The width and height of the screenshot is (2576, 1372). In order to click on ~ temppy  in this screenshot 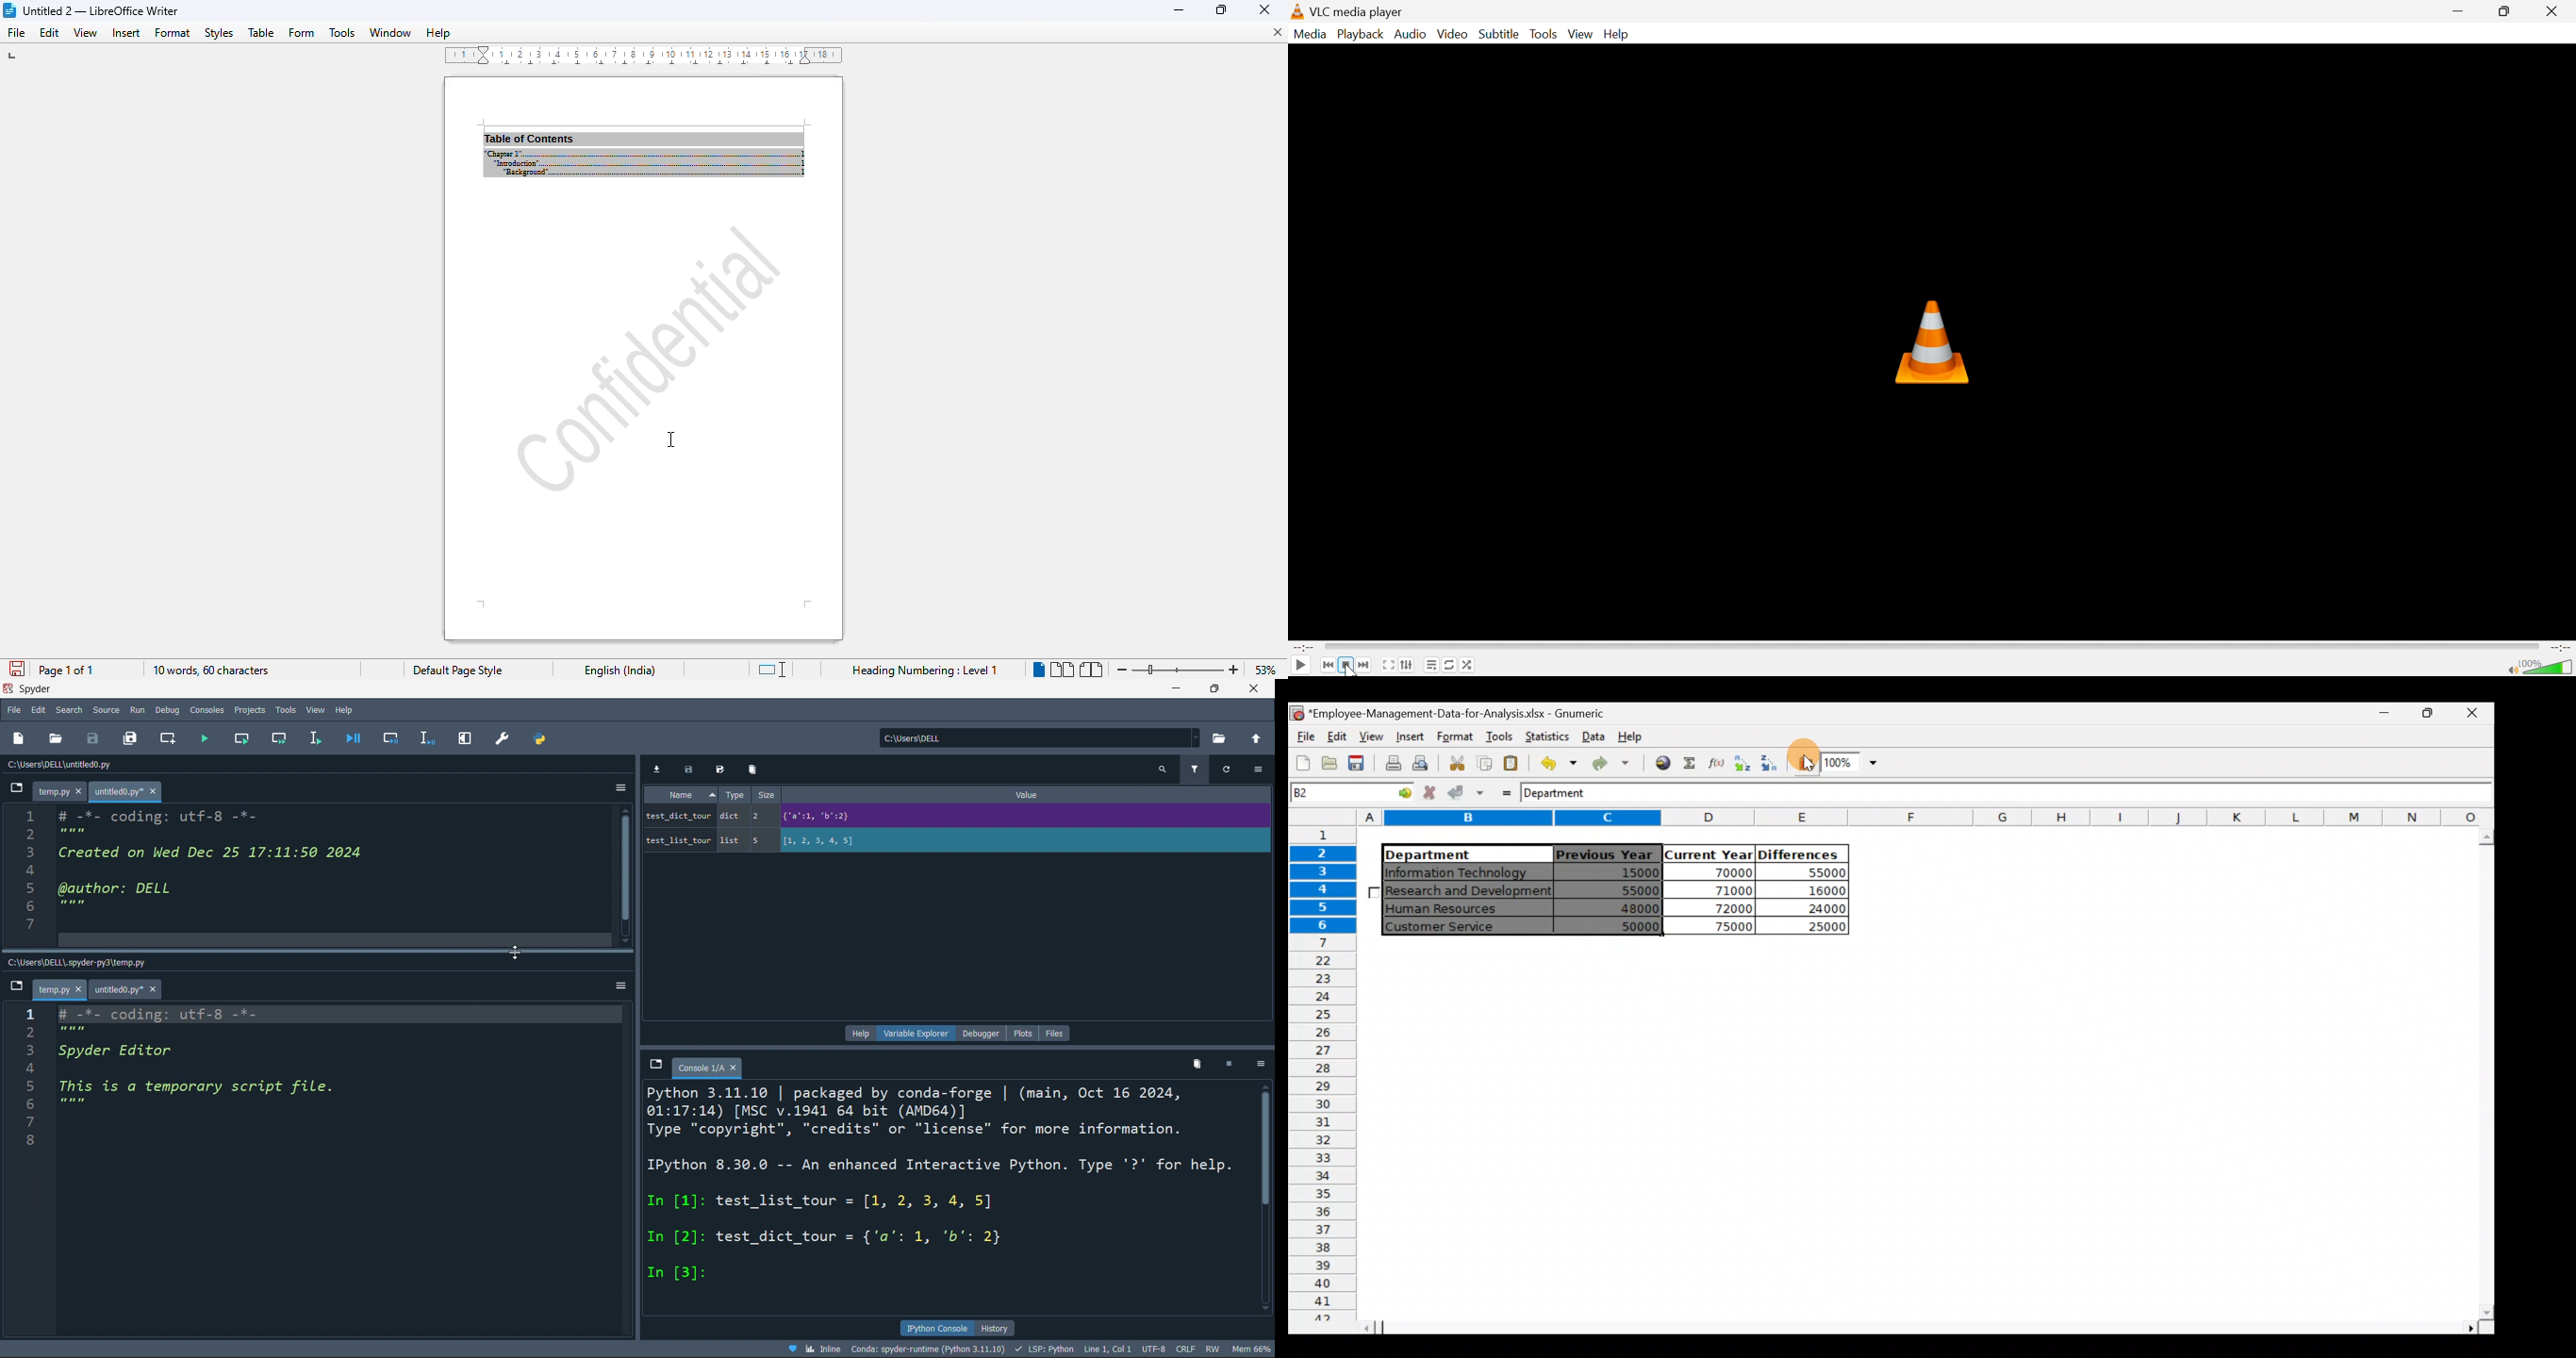, I will do `click(58, 990)`.